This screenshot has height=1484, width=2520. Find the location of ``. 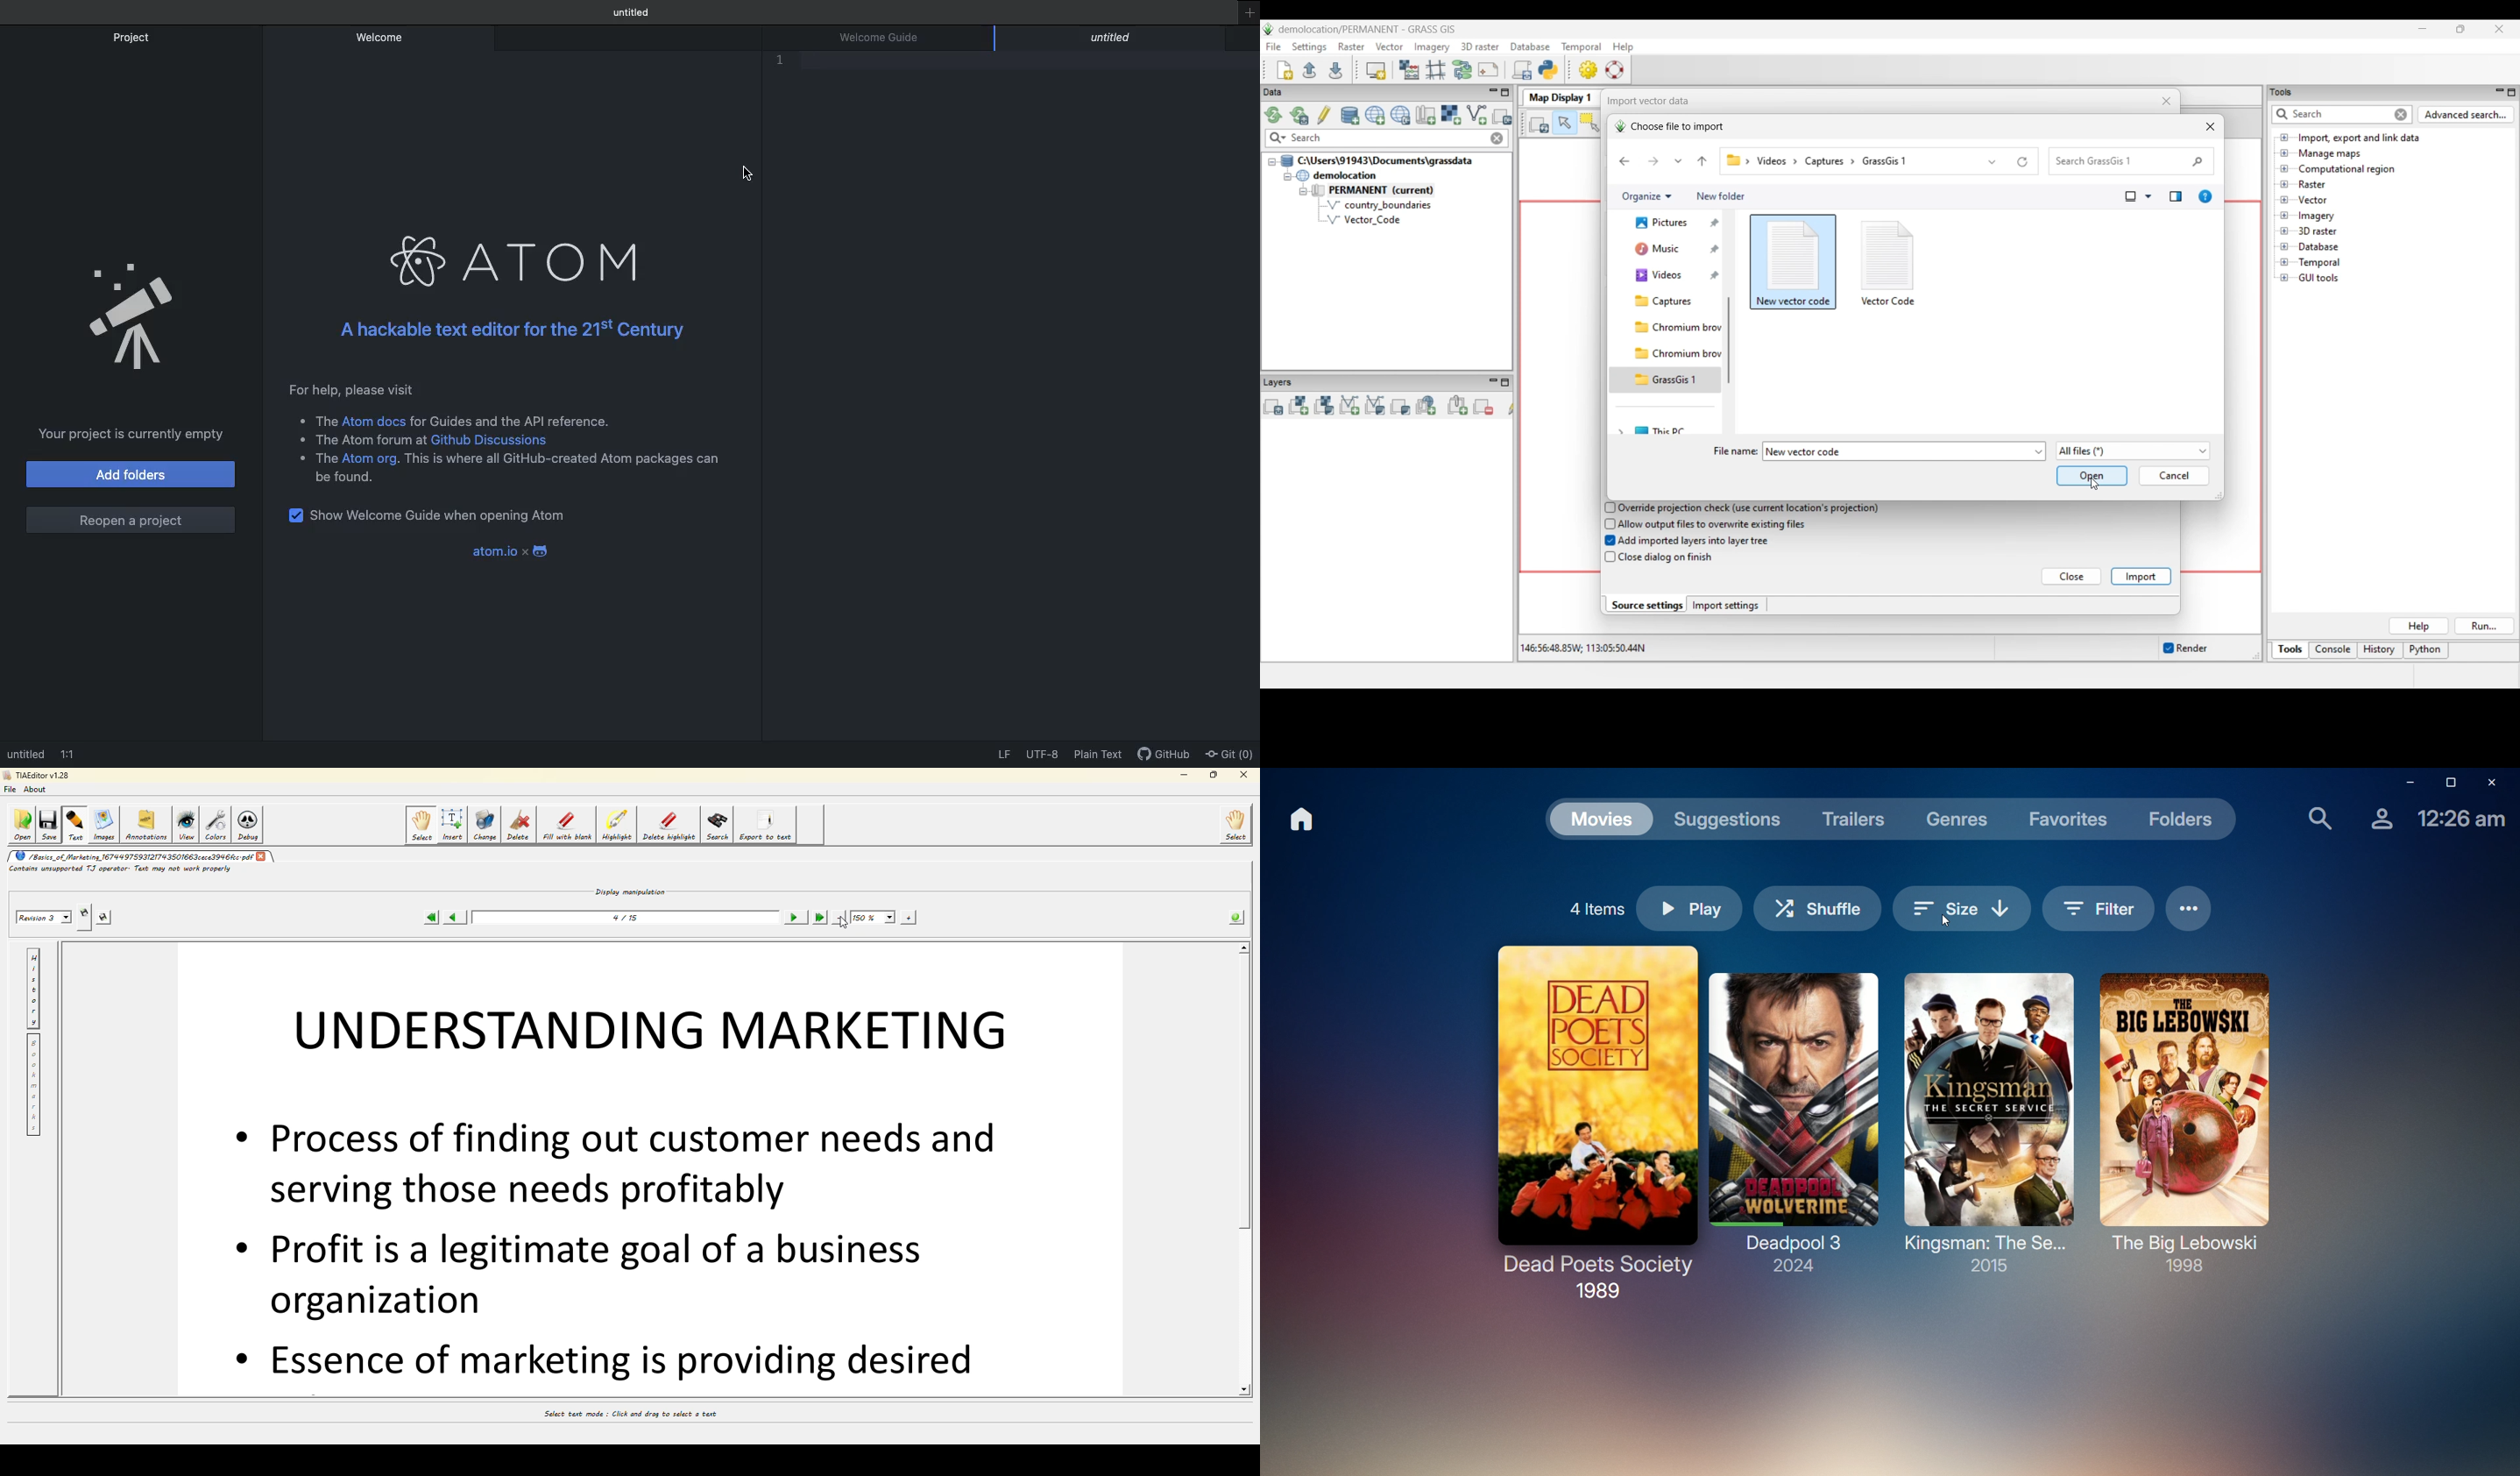

 is located at coordinates (568, 826).